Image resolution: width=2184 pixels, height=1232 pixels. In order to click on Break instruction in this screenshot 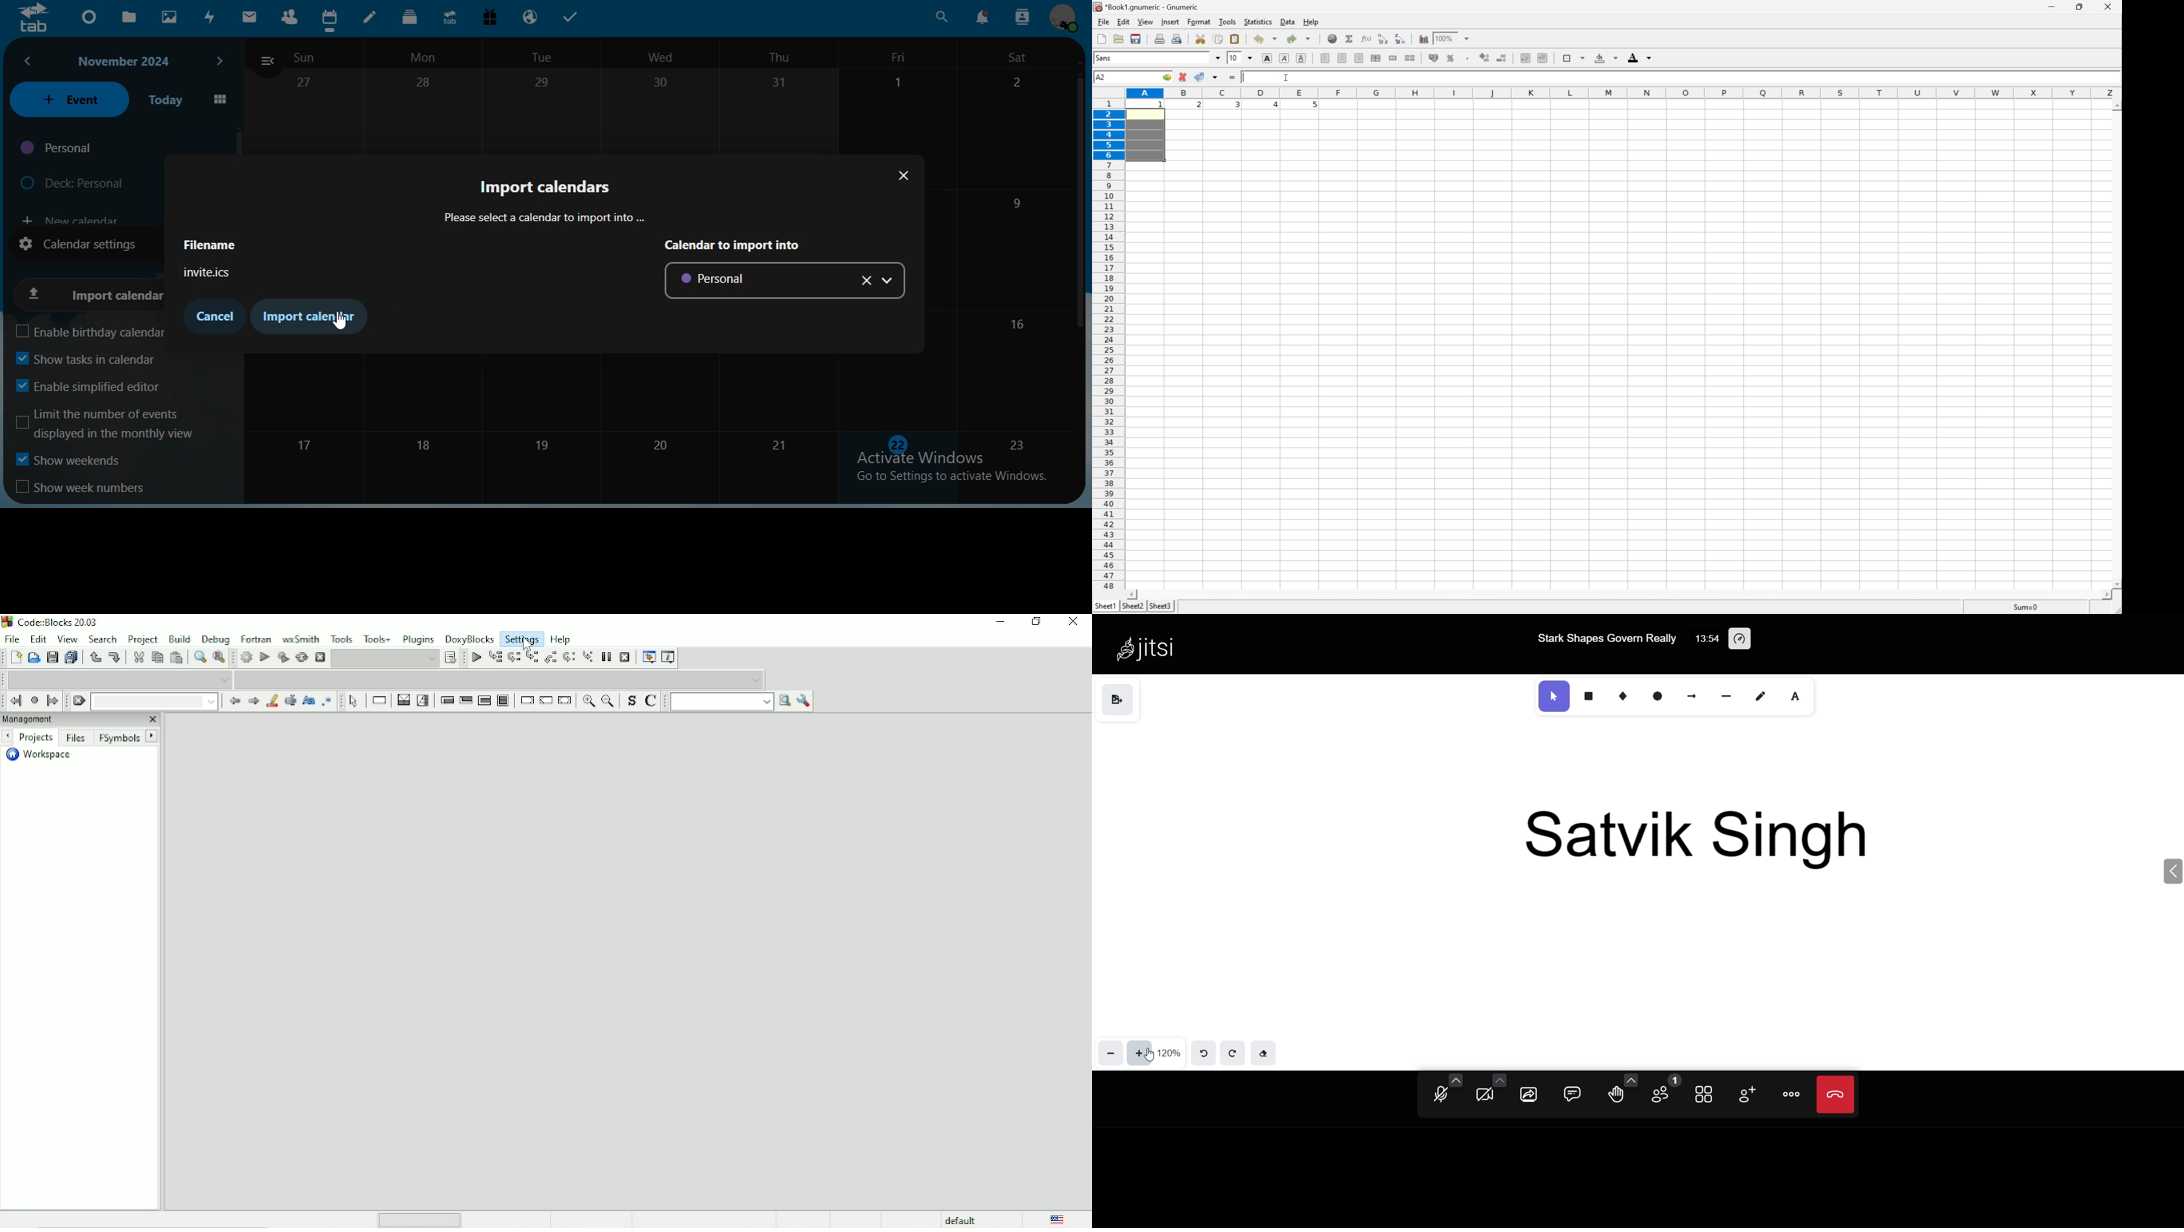, I will do `click(526, 701)`.